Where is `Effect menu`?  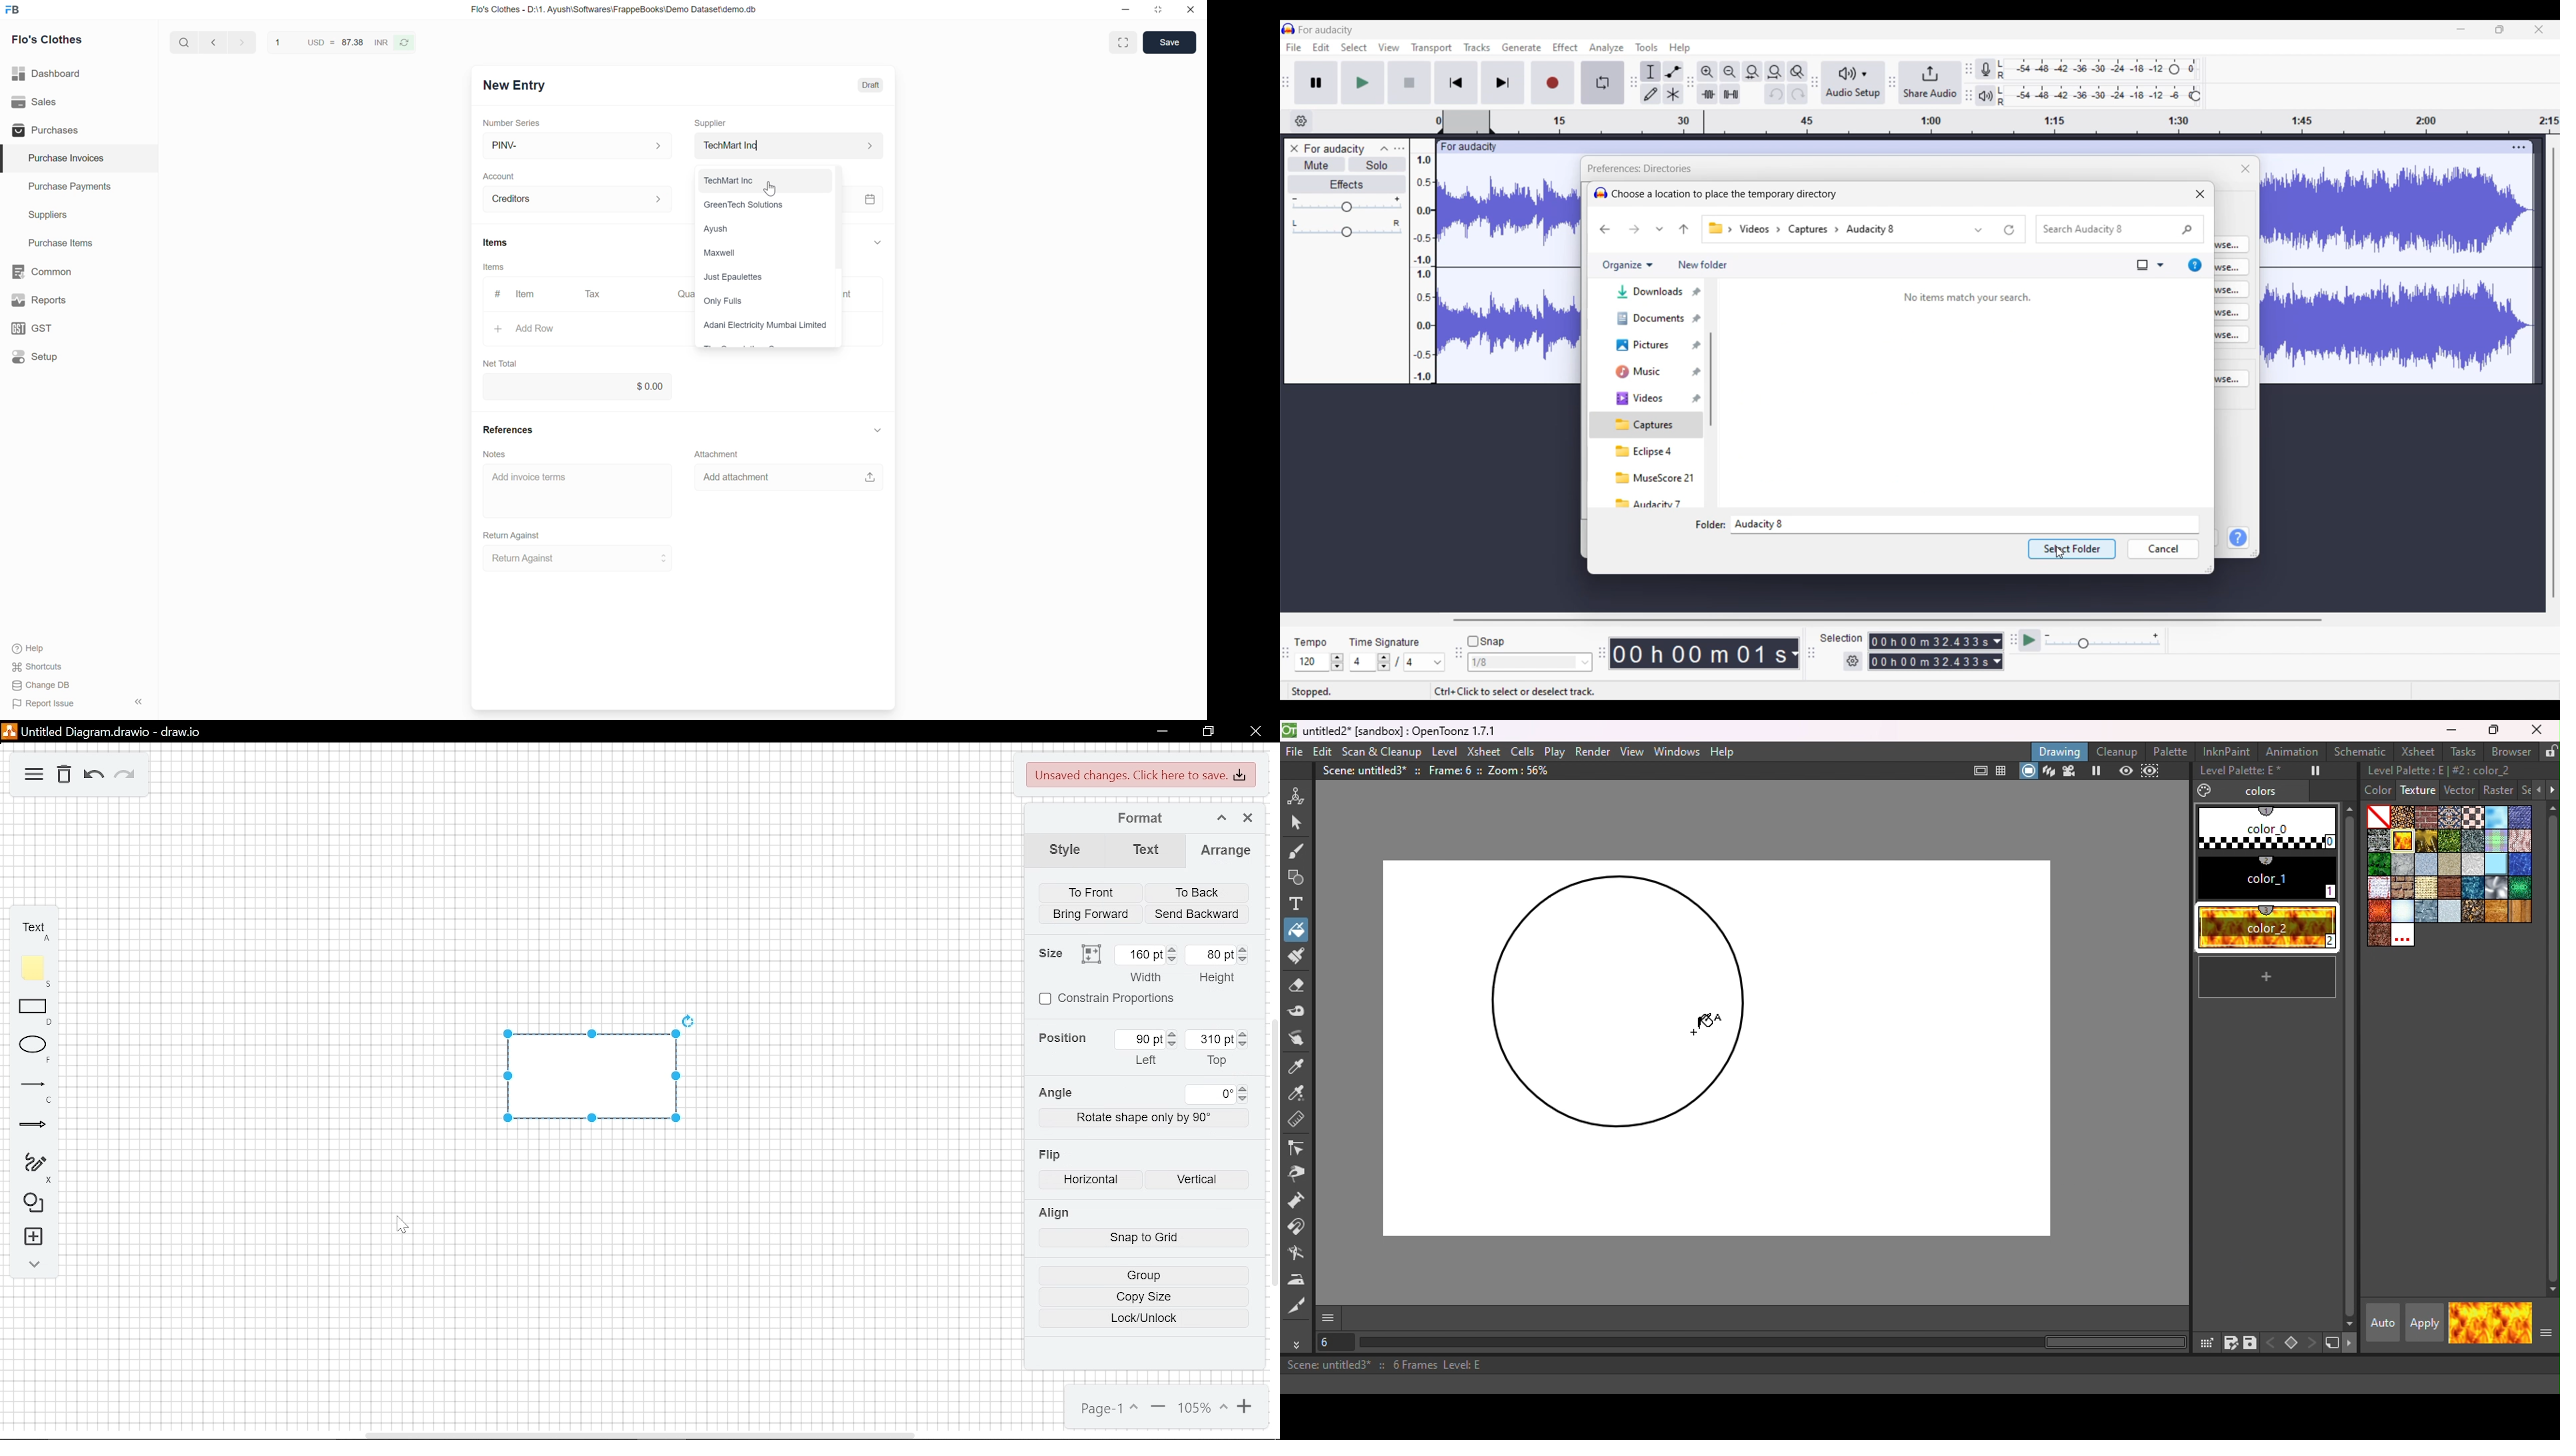
Effect menu is located at coordinates (1565, 47).